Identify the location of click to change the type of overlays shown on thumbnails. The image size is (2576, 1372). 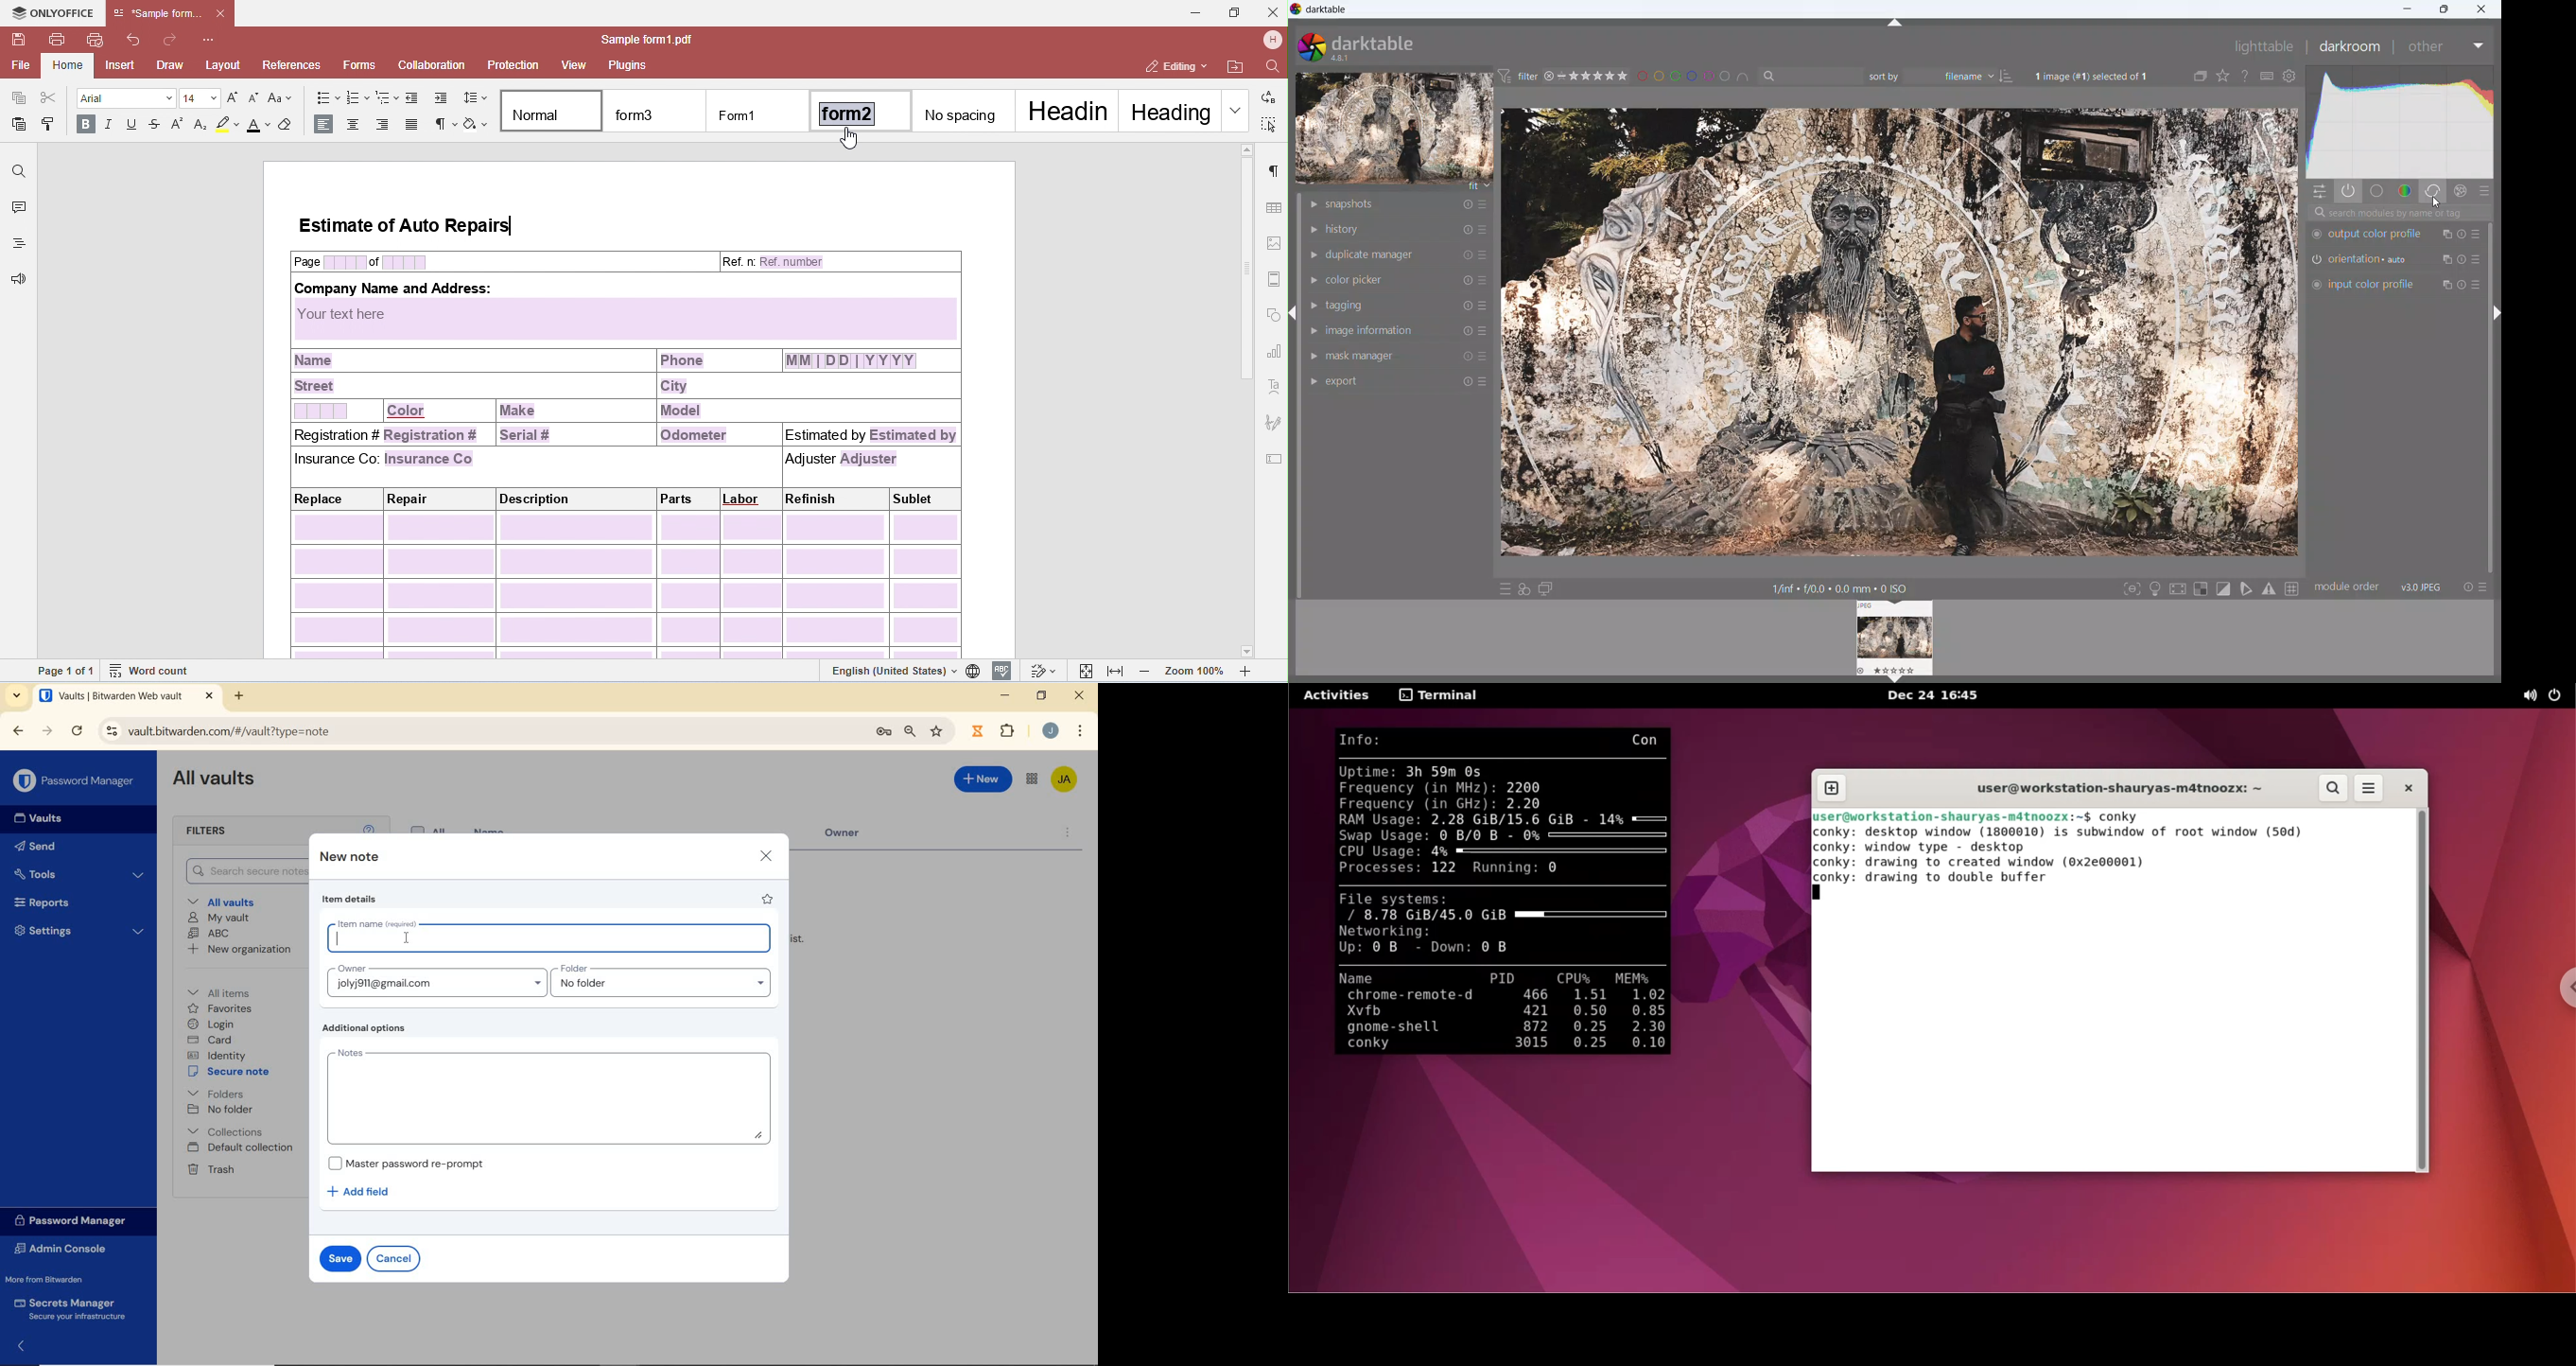
(2224, 77).